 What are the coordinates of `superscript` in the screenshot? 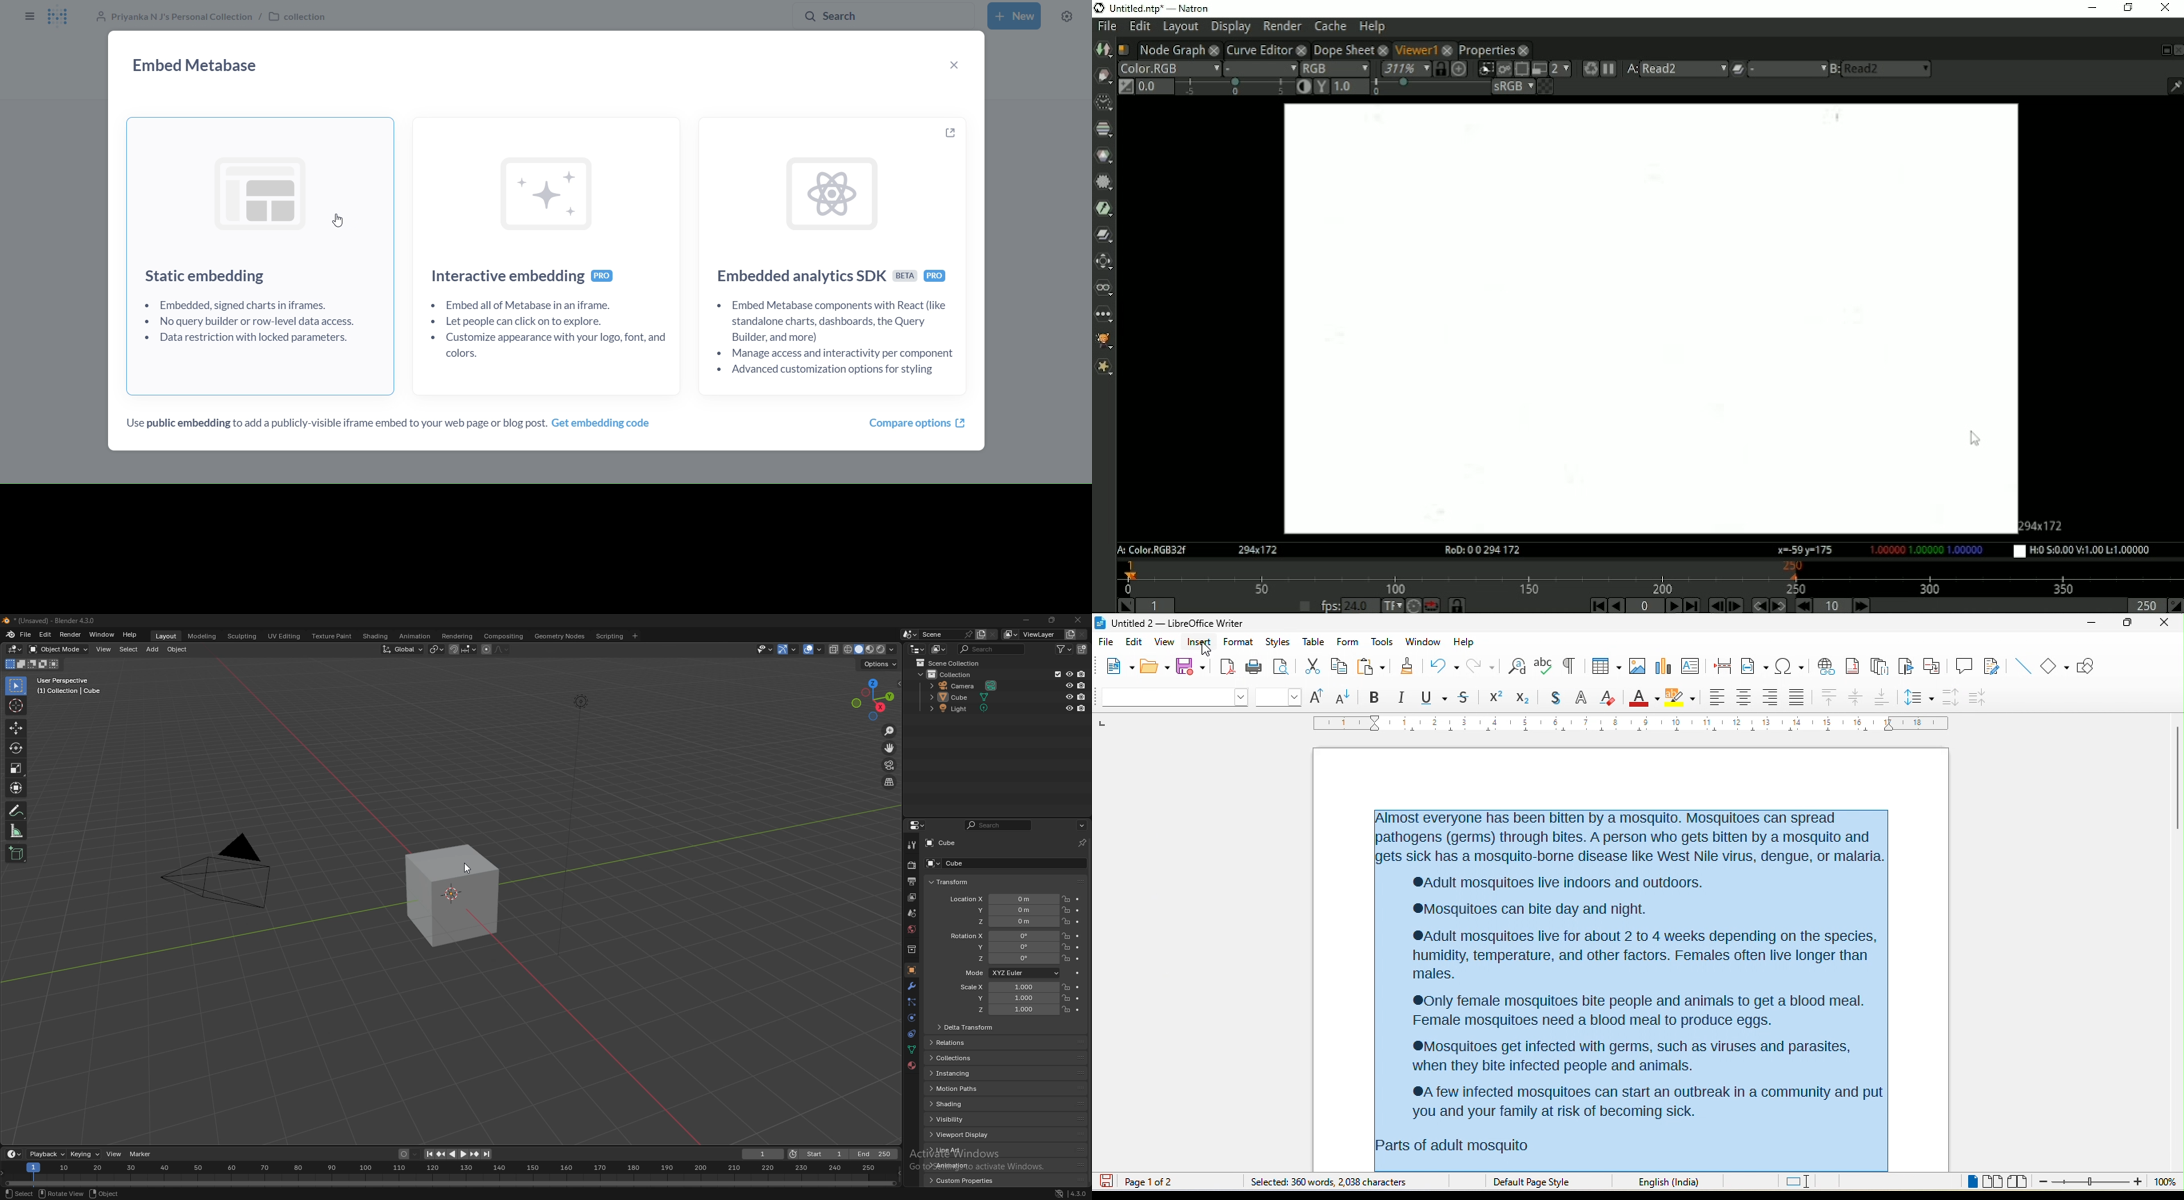 It's located at (1497, 697).